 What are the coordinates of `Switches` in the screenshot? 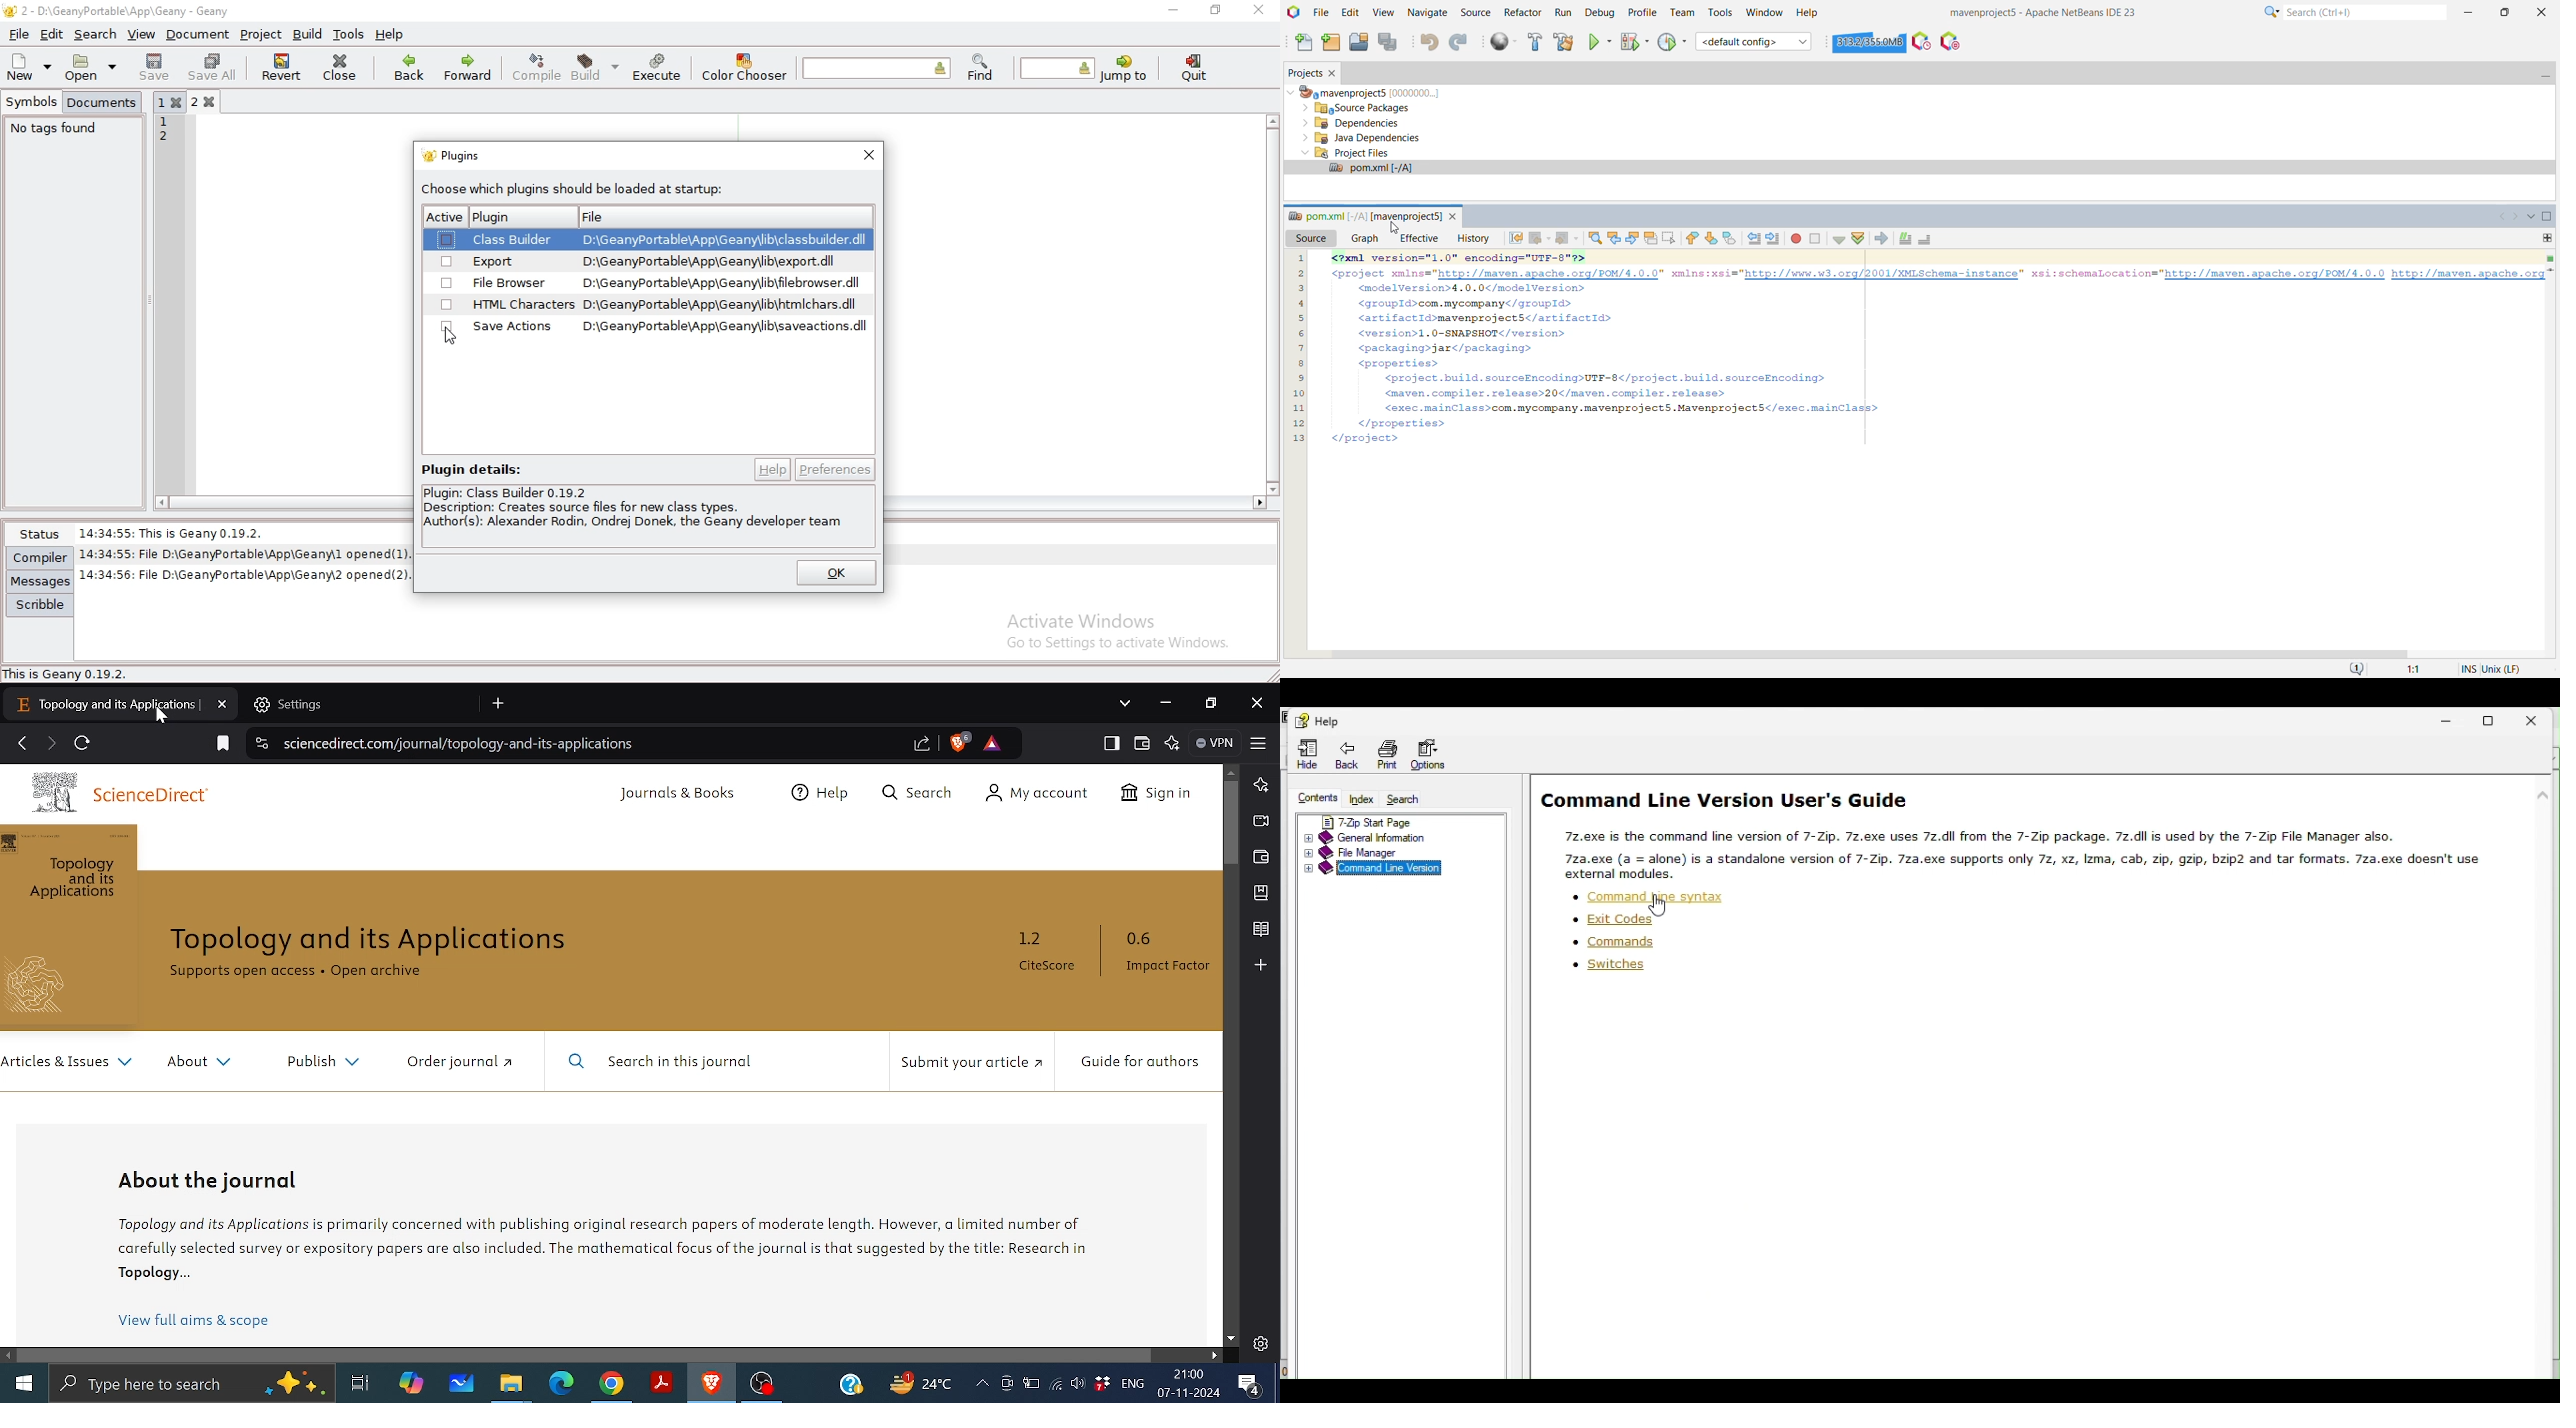 It's located at (1602, 966).